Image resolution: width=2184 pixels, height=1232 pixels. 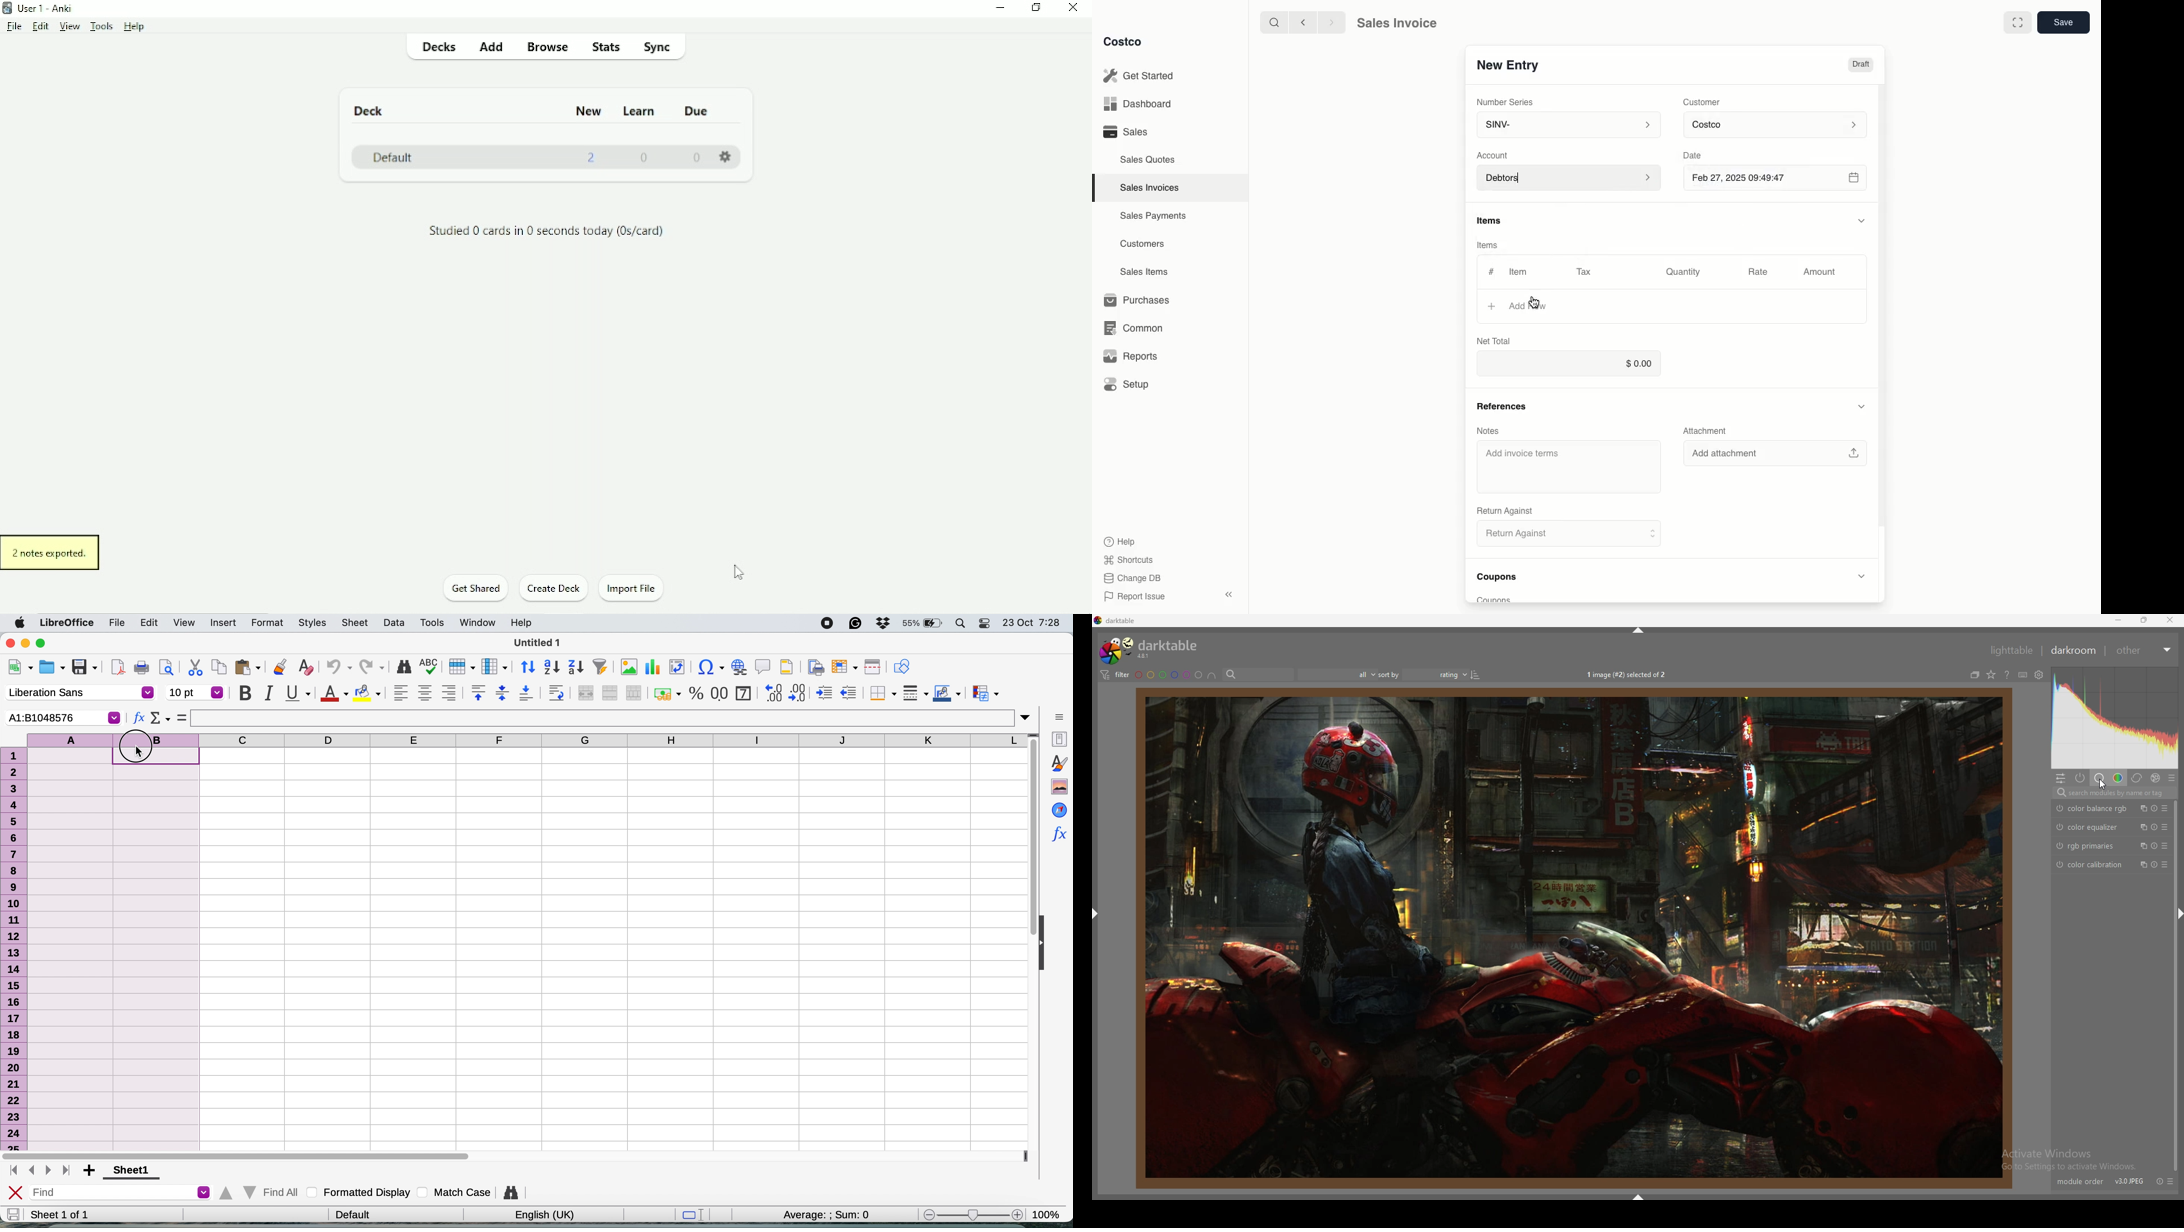 What do you see at coordinates (1569, 179) in the screenshot?
I see `Debtors` at bounding box center [1569, 179].